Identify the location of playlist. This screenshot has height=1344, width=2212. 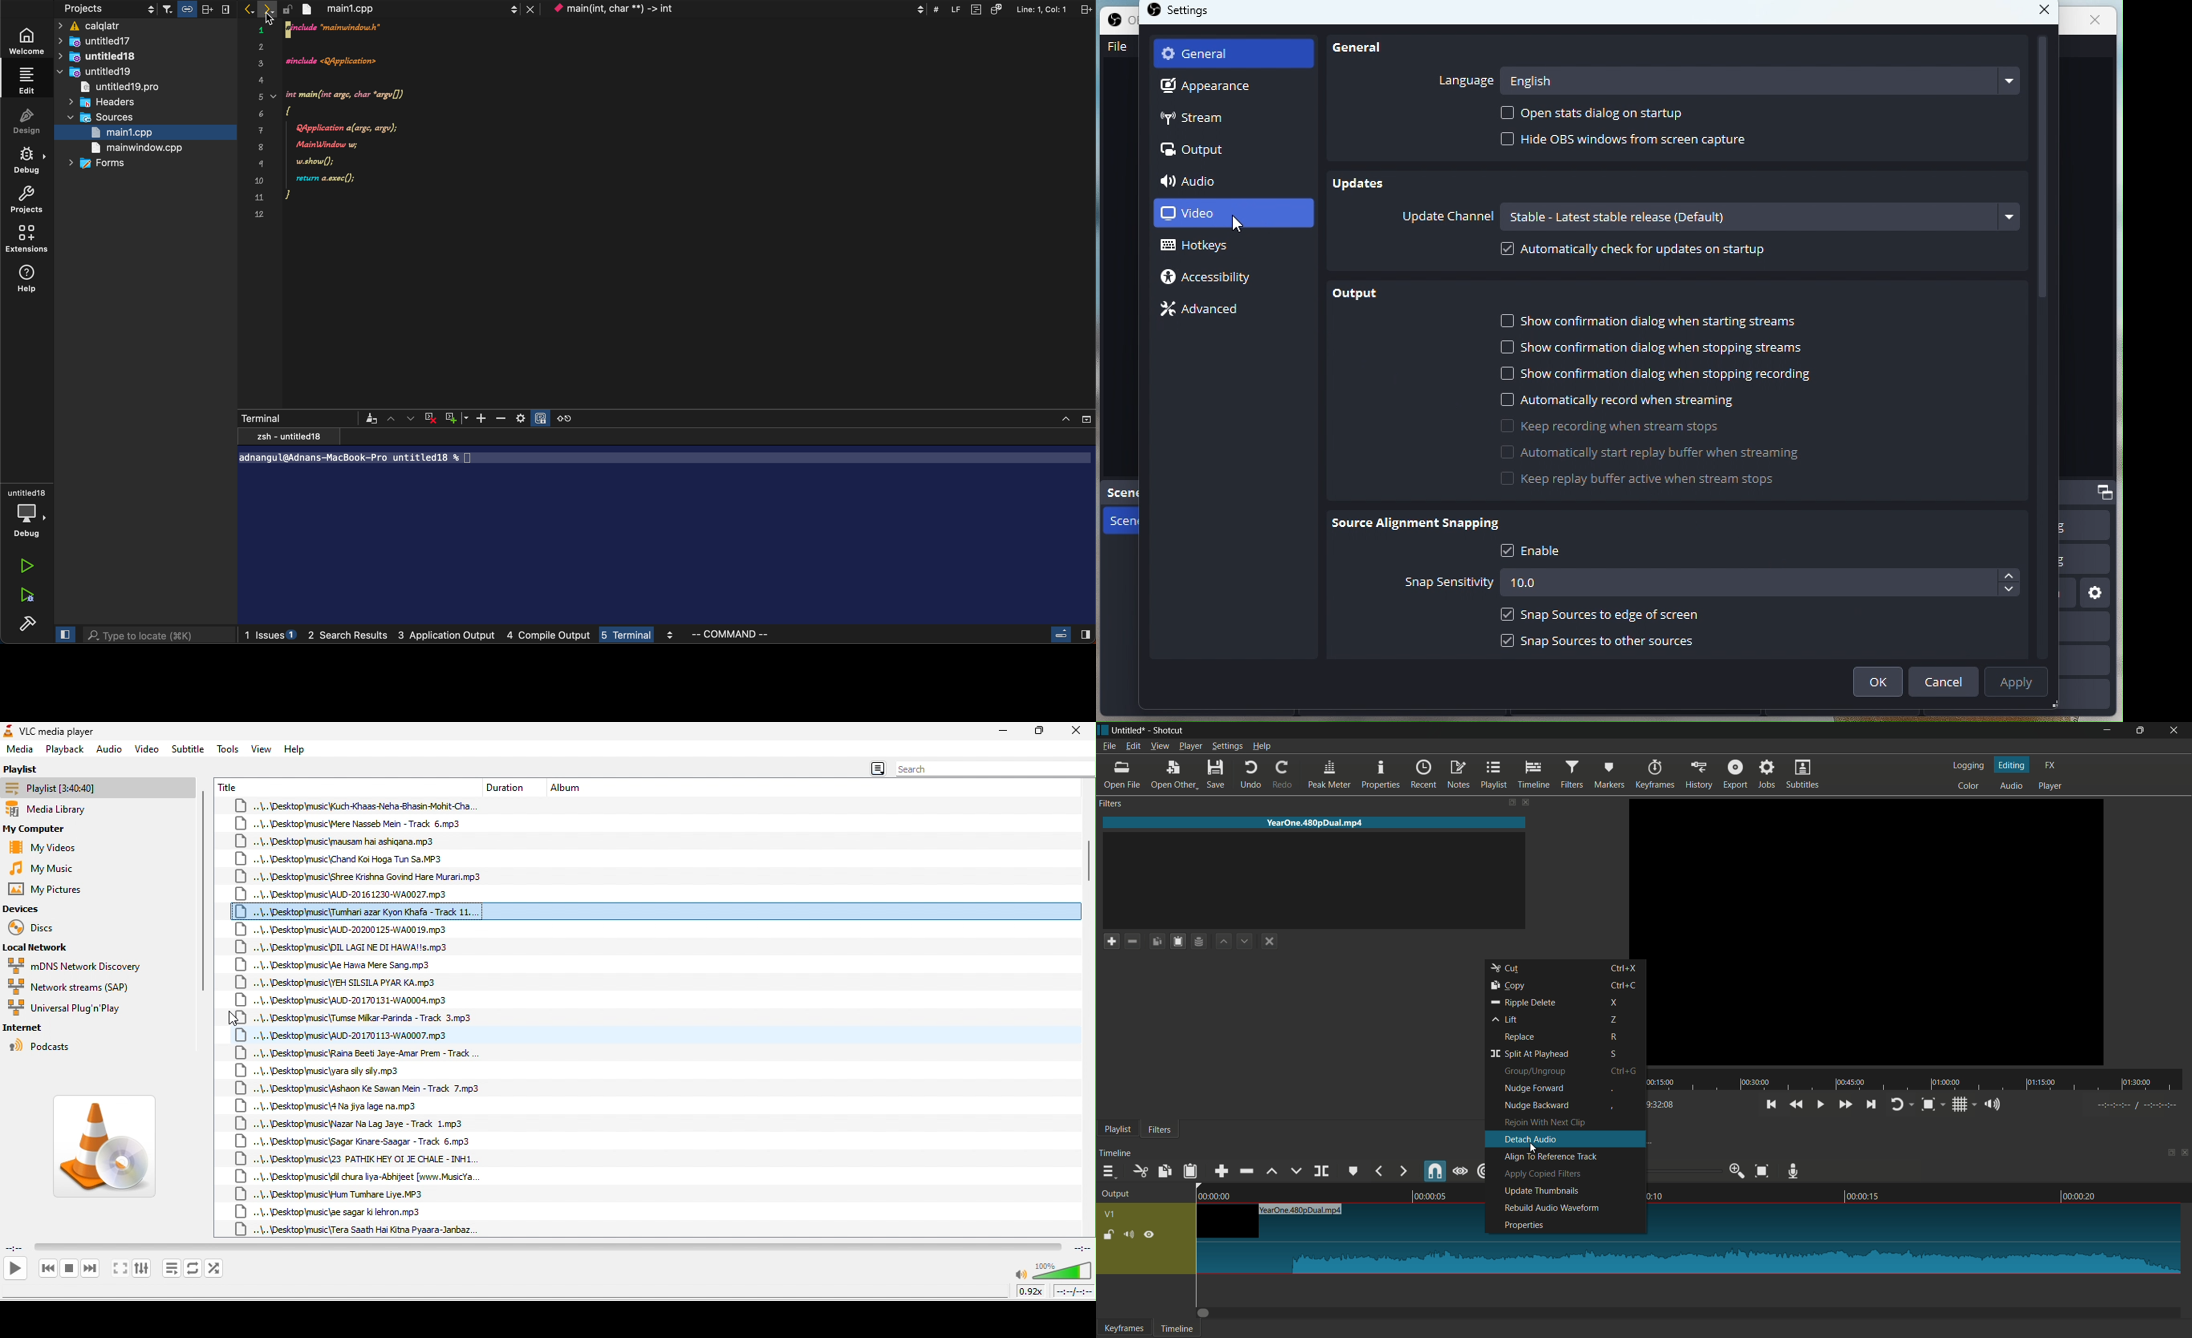
(1496, 774).